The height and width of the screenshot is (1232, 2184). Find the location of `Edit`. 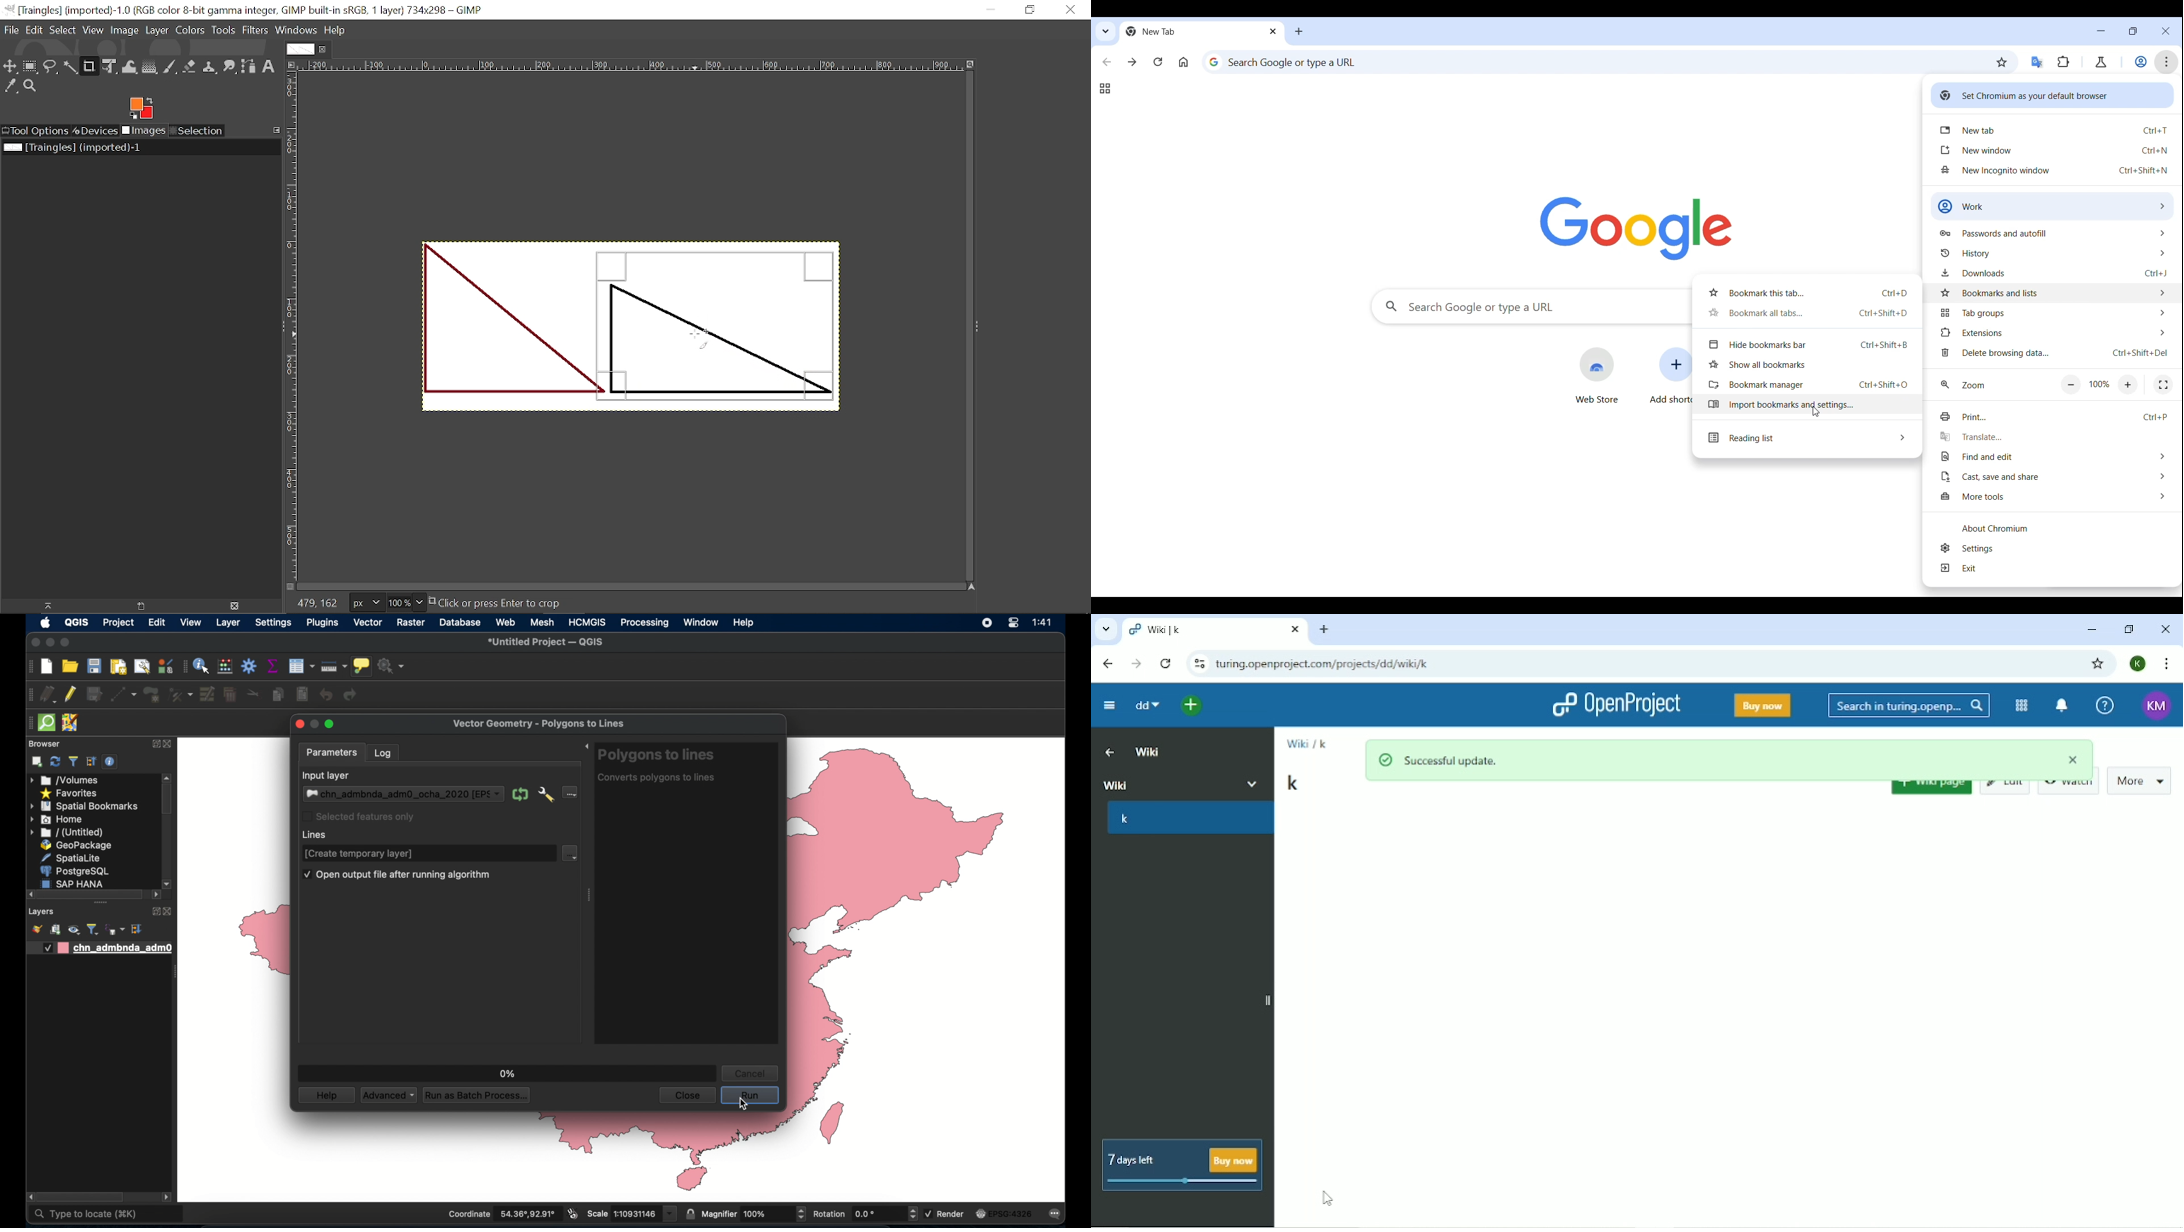

Edit is located at coordinates (36, 31).